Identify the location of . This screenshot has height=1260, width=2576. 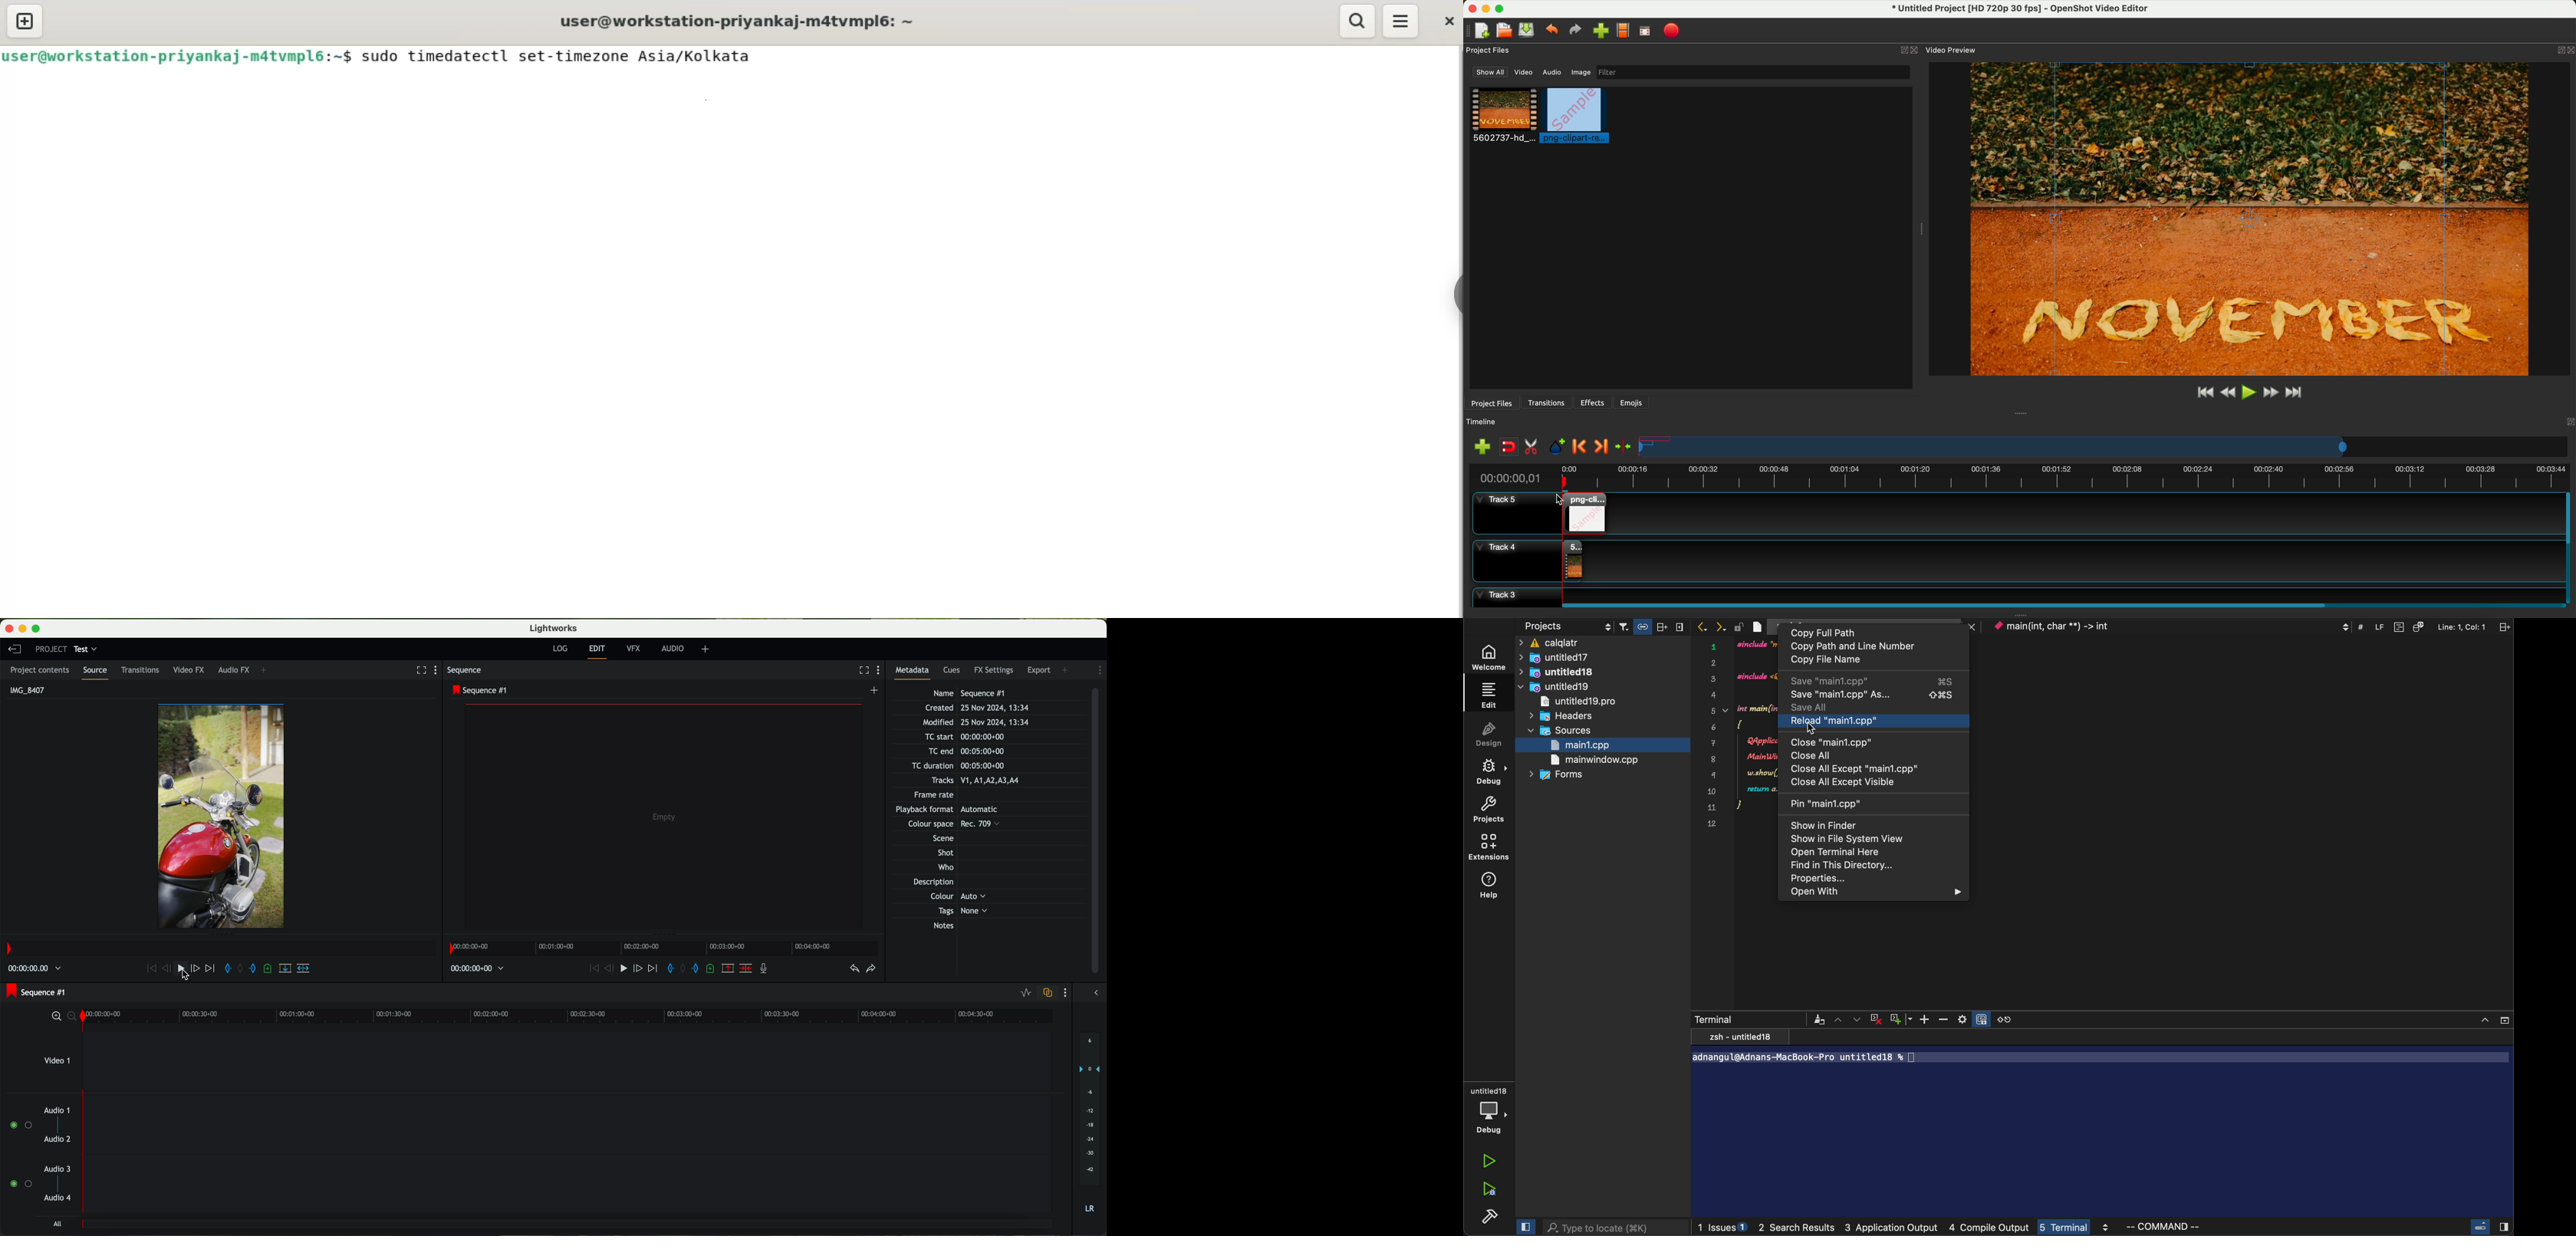
(955, 810).